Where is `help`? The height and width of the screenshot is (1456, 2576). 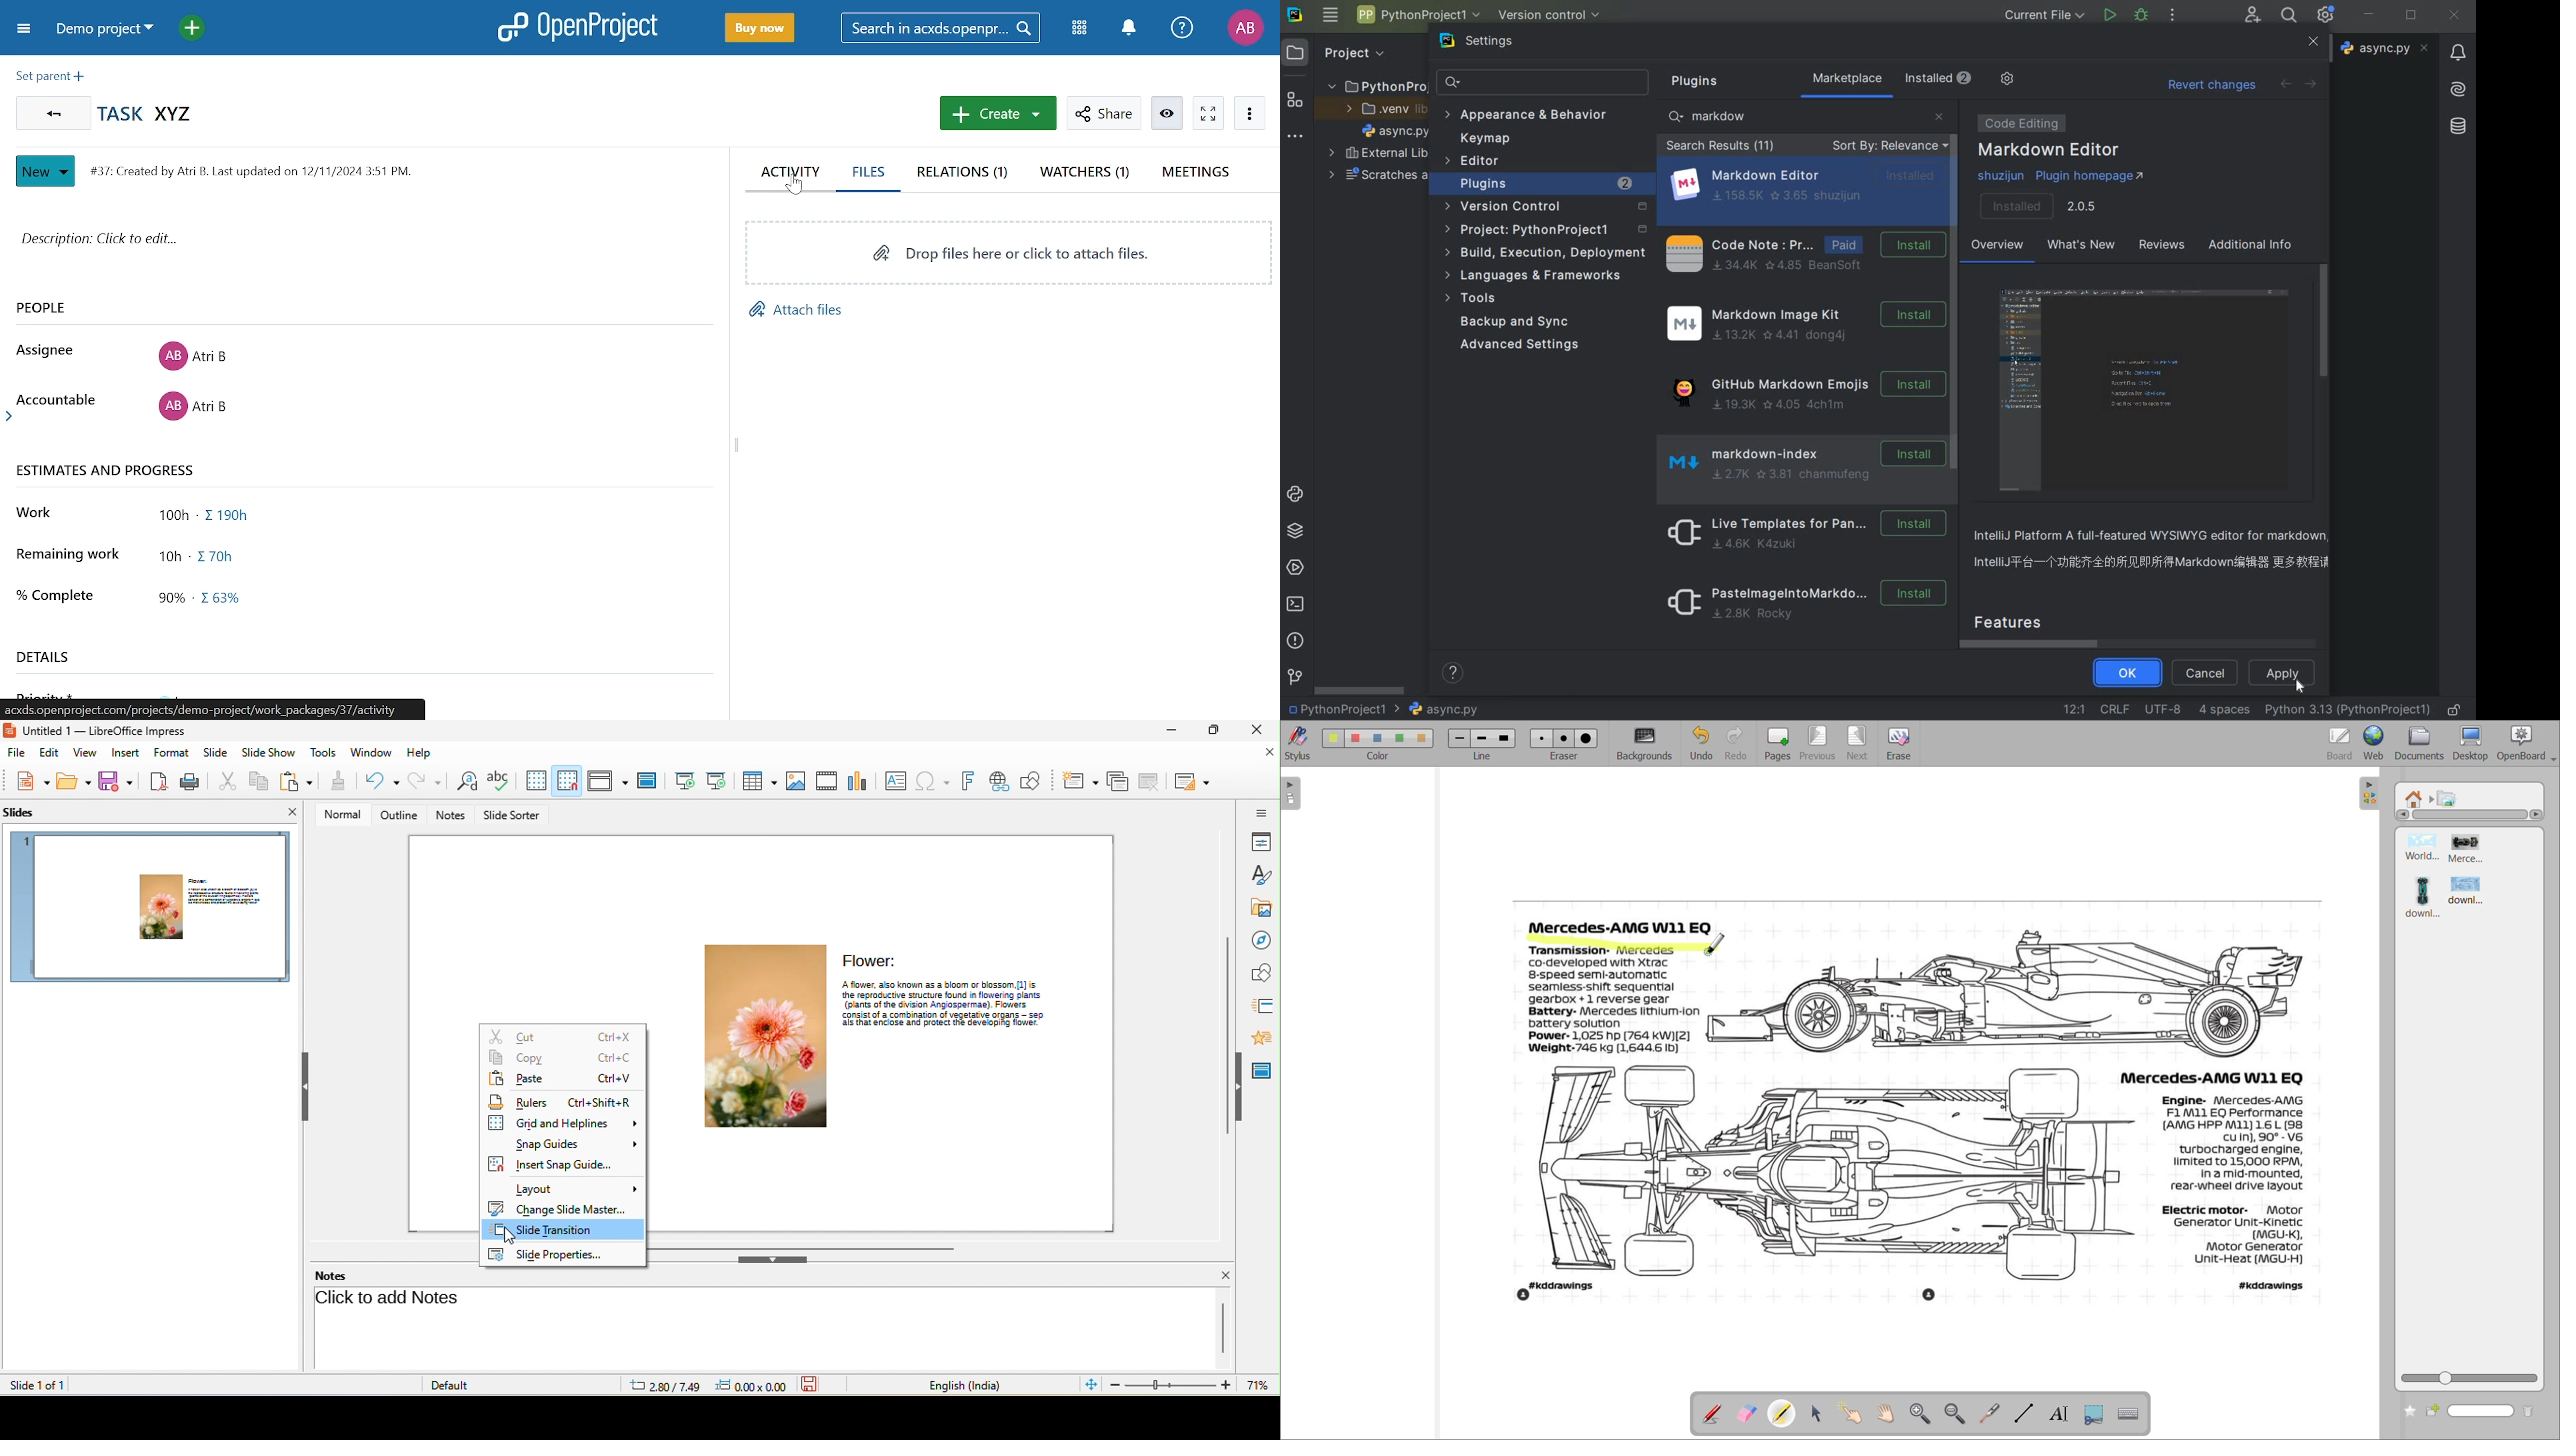
help is located at coordinates (420, 754).